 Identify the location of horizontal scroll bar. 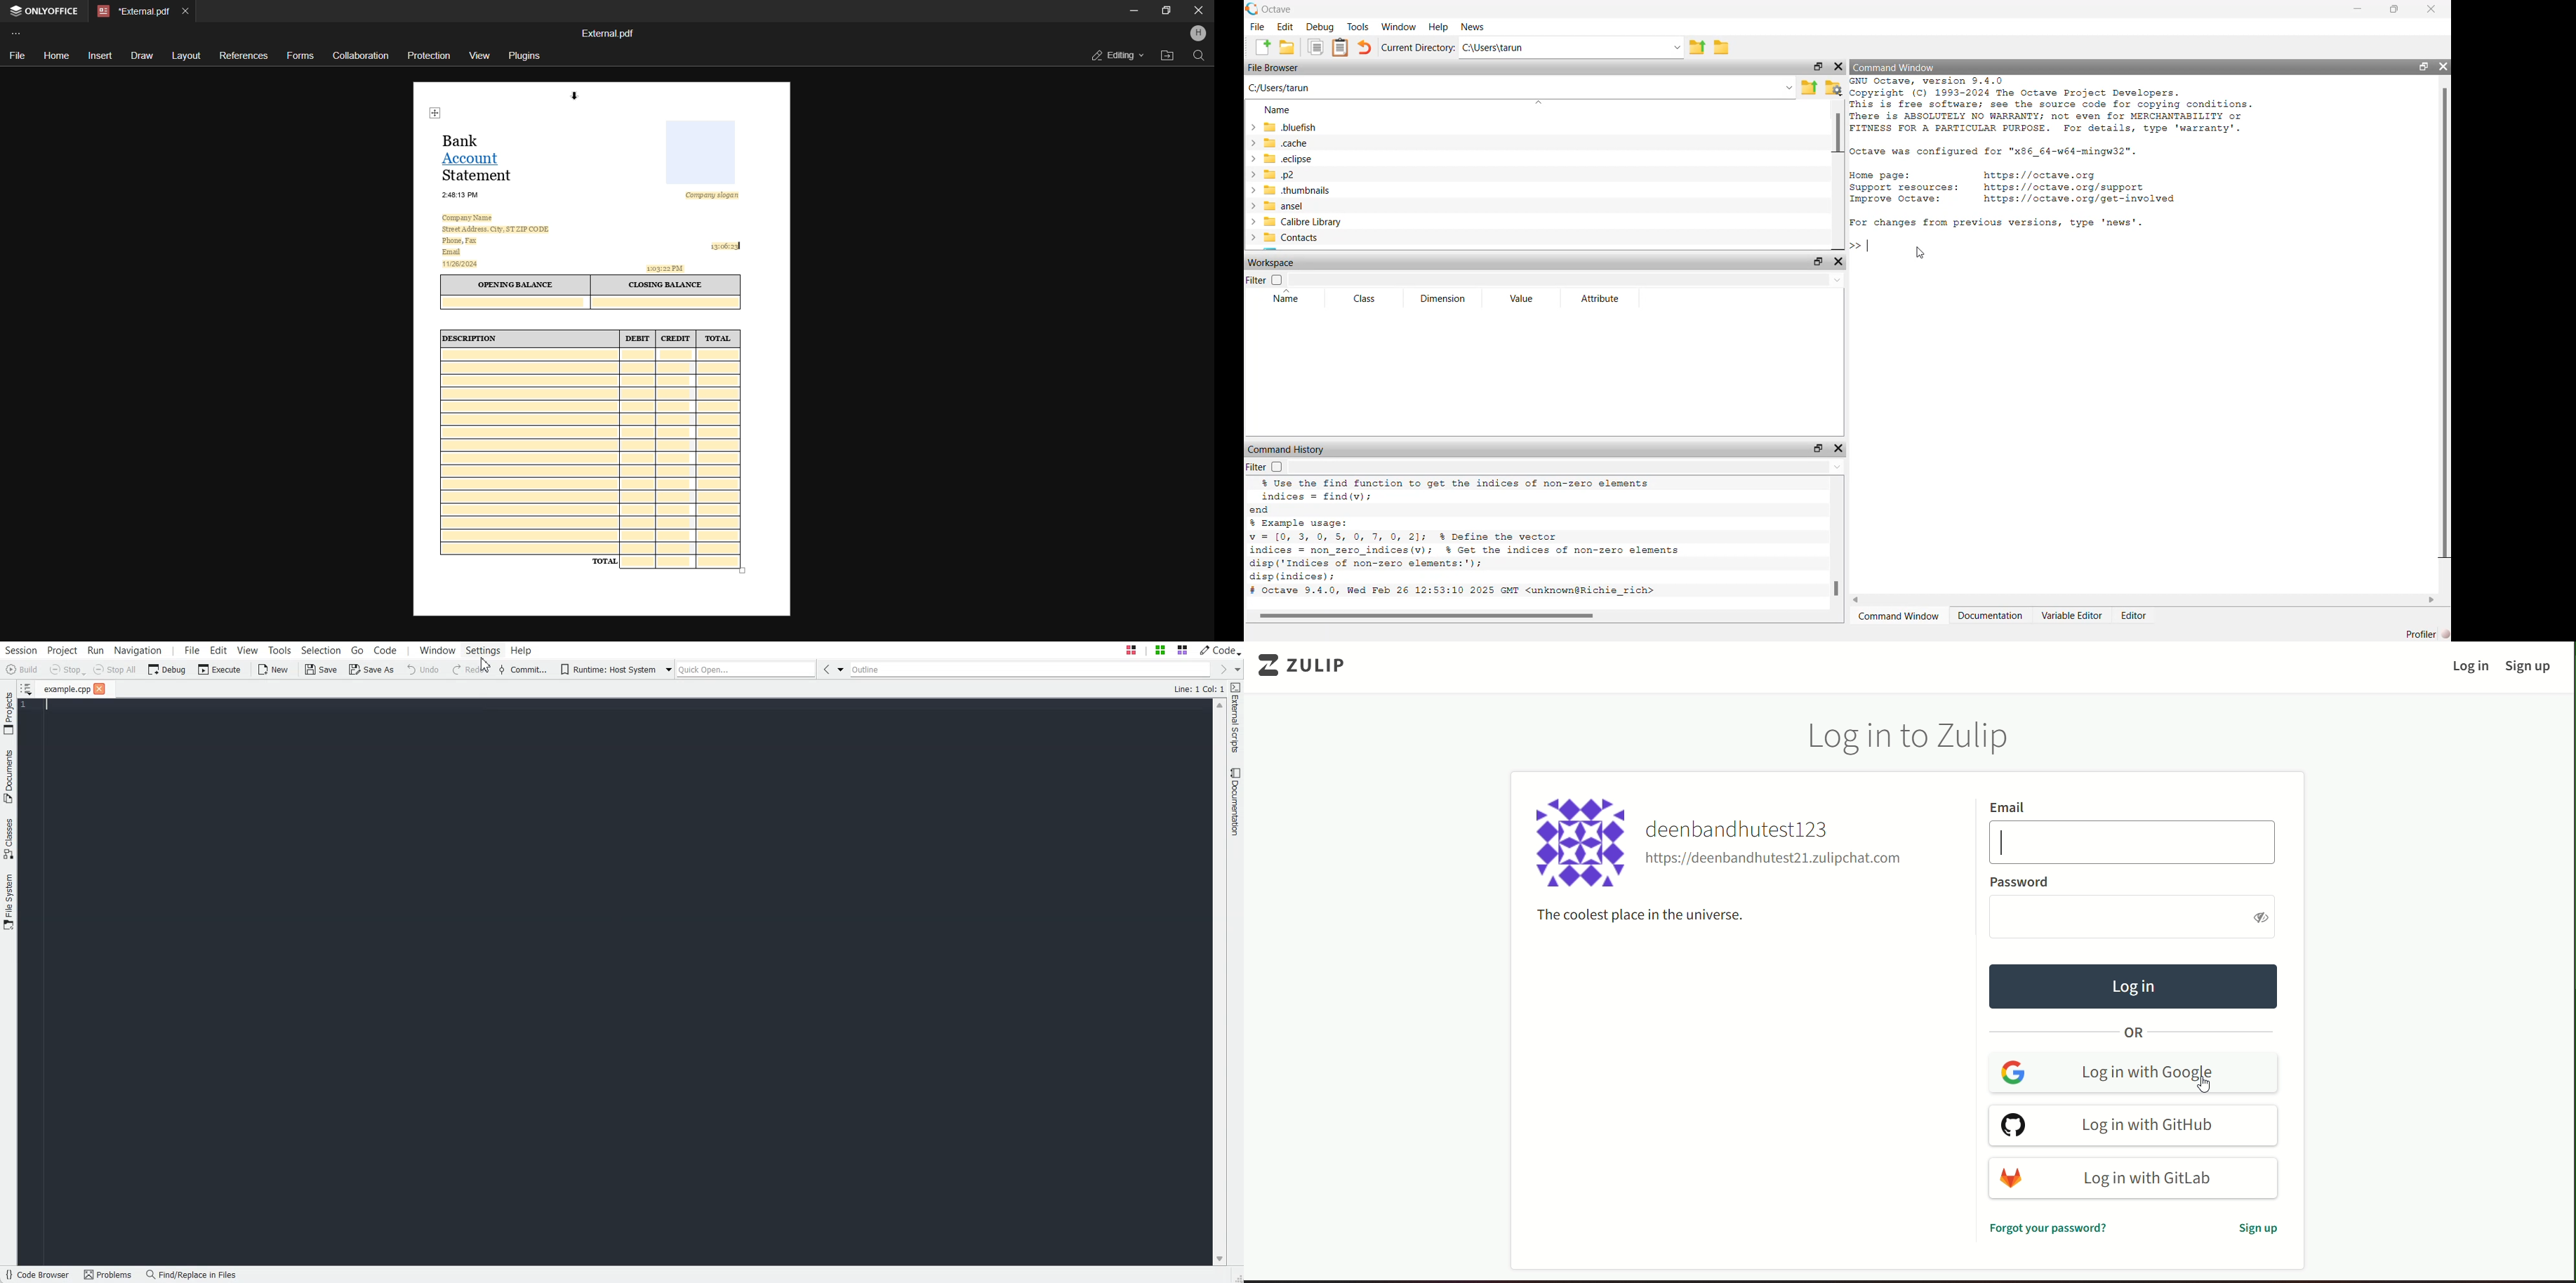
(2150, 600).